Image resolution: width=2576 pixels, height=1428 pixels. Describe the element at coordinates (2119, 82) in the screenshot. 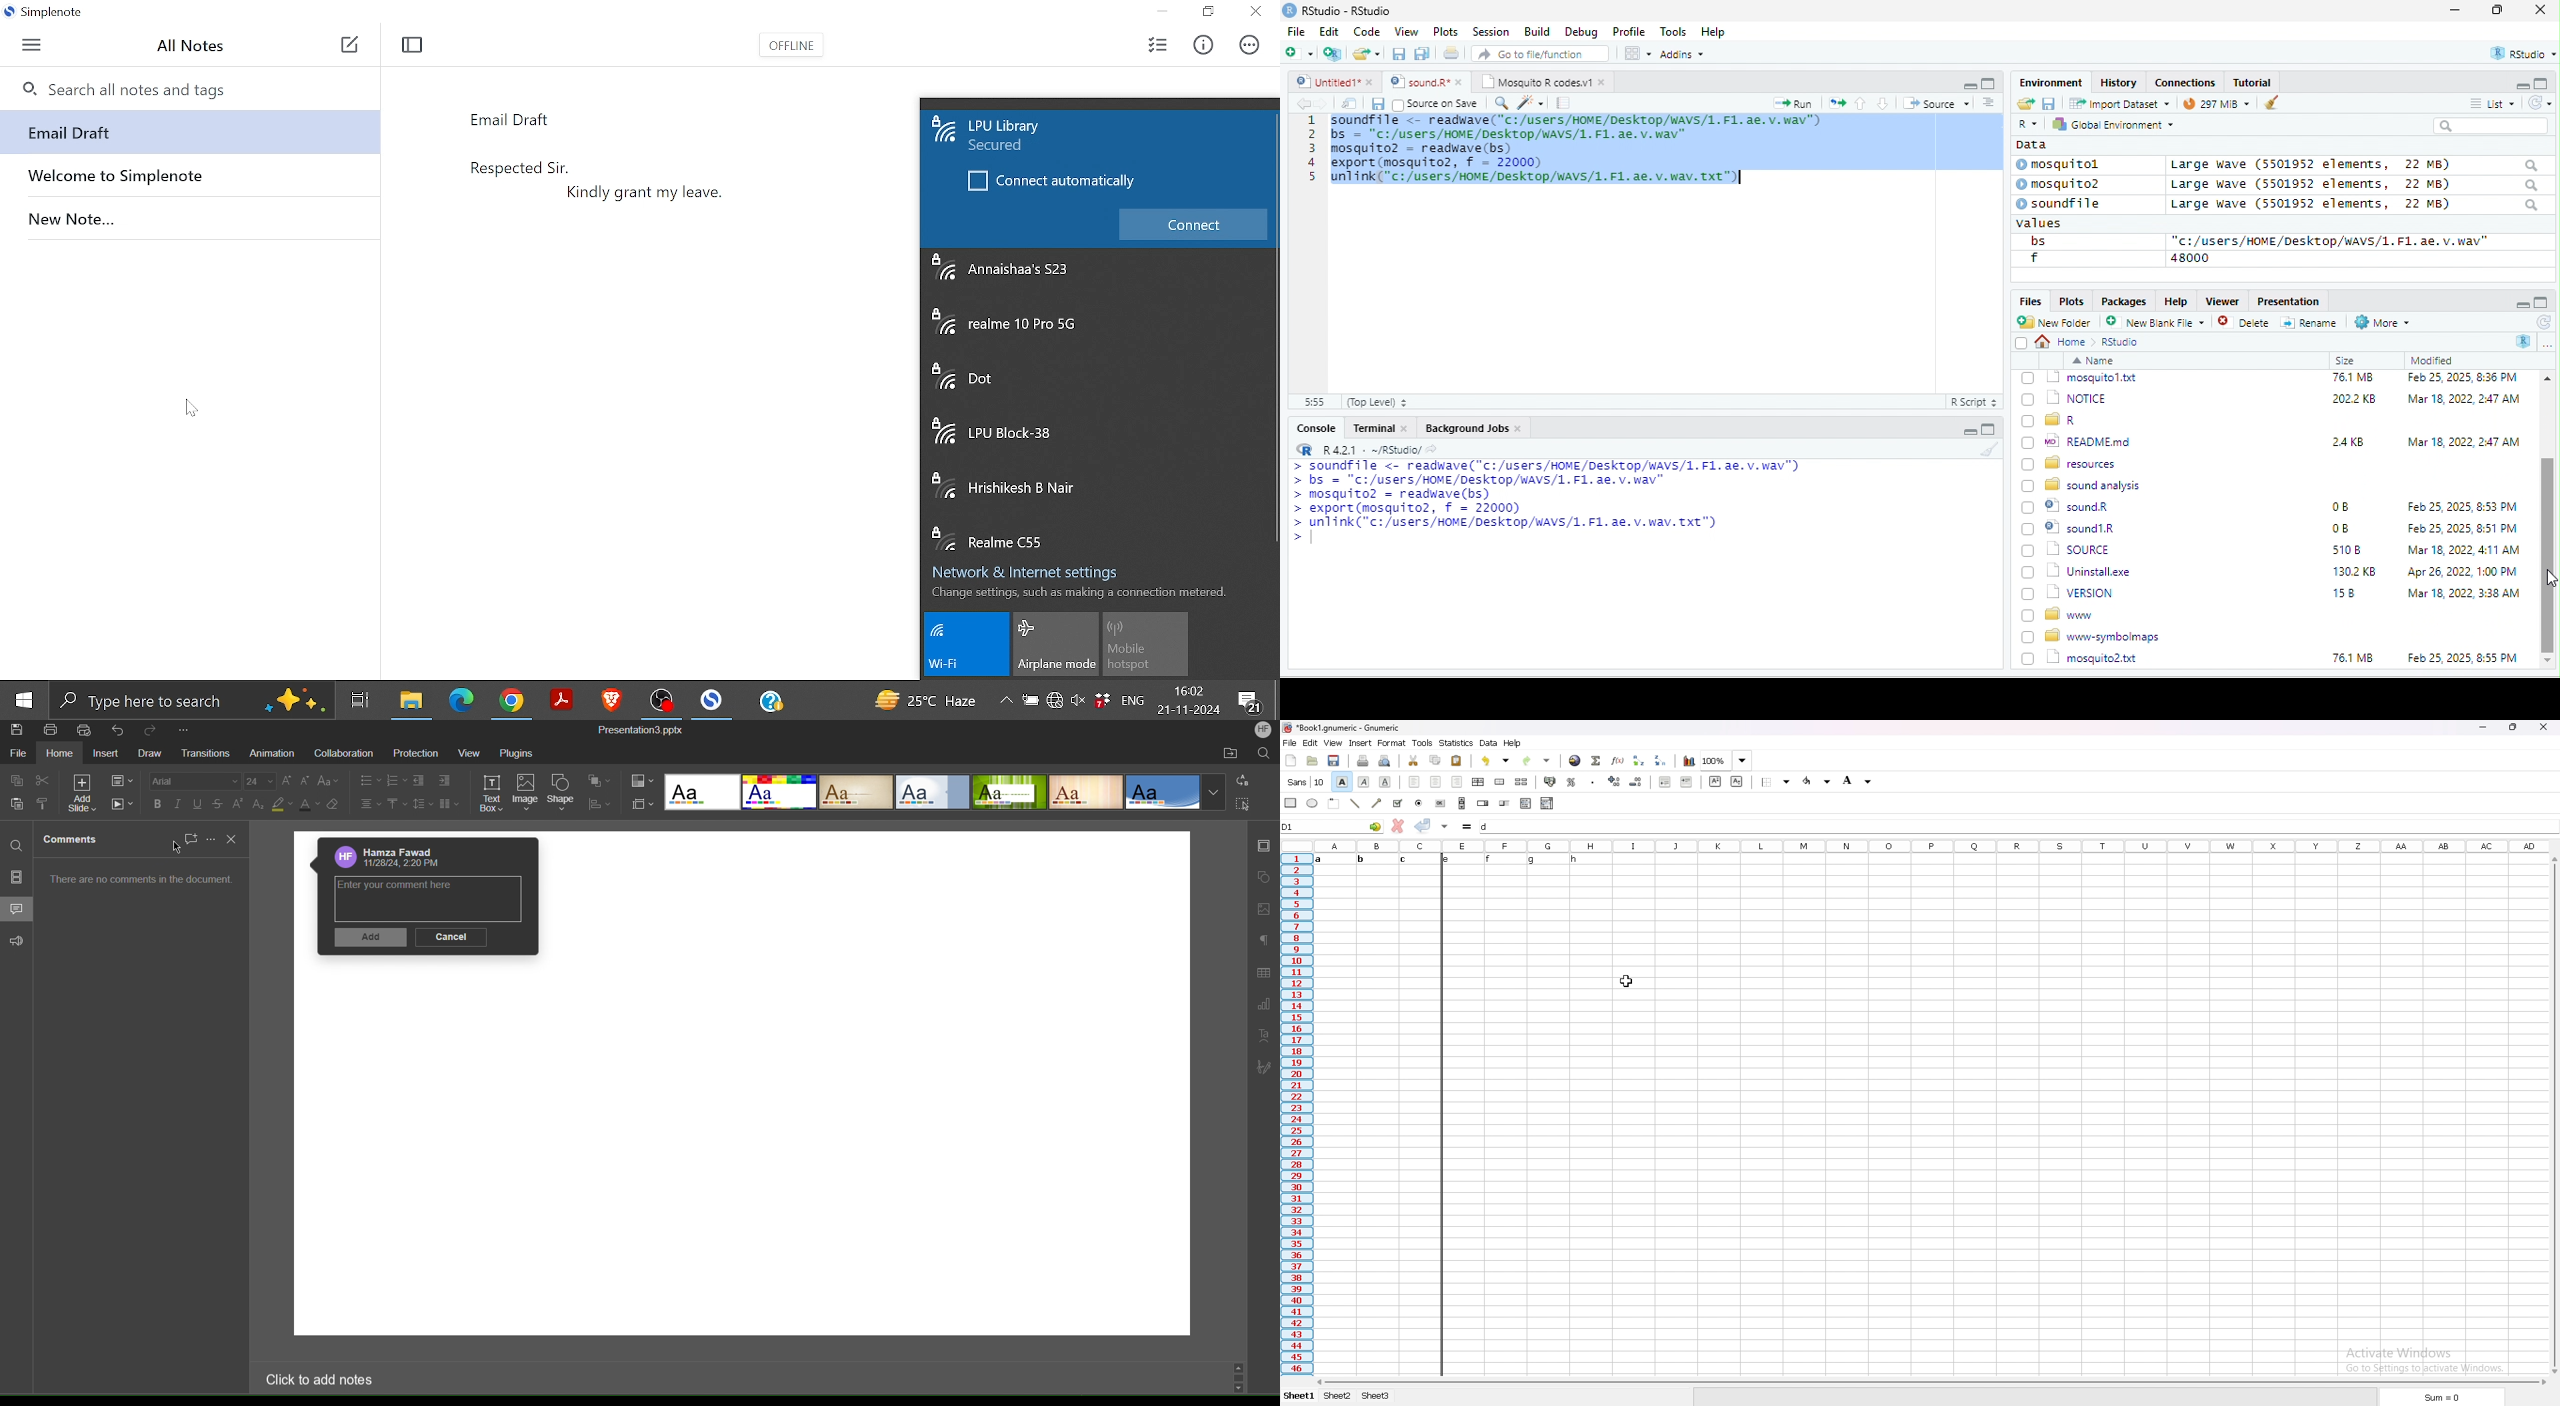

I see `History` at that location.